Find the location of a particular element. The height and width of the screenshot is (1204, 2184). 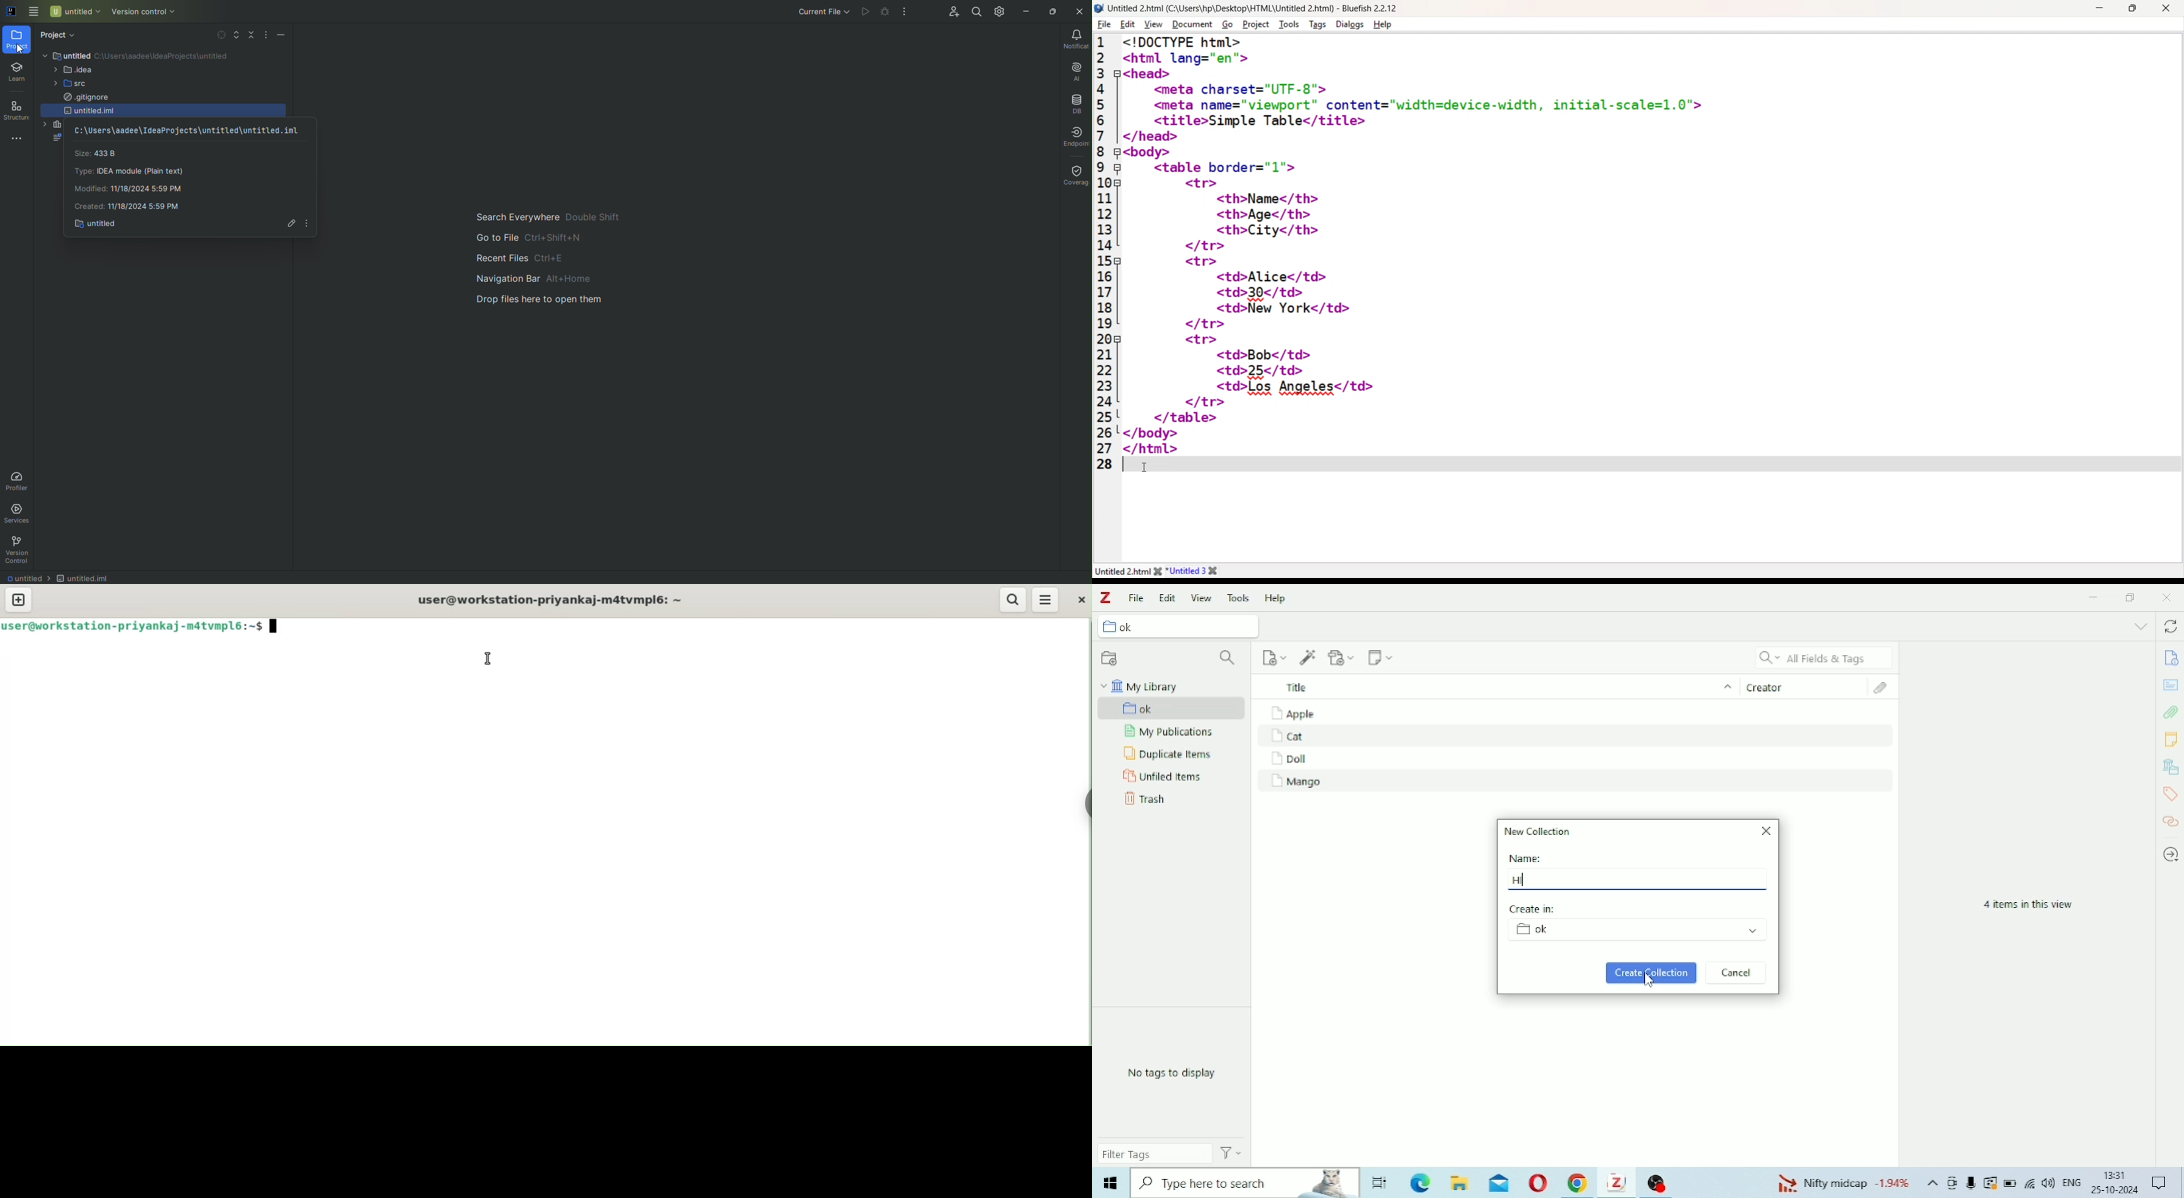

Abstract is located at coordinates (2170, 685).